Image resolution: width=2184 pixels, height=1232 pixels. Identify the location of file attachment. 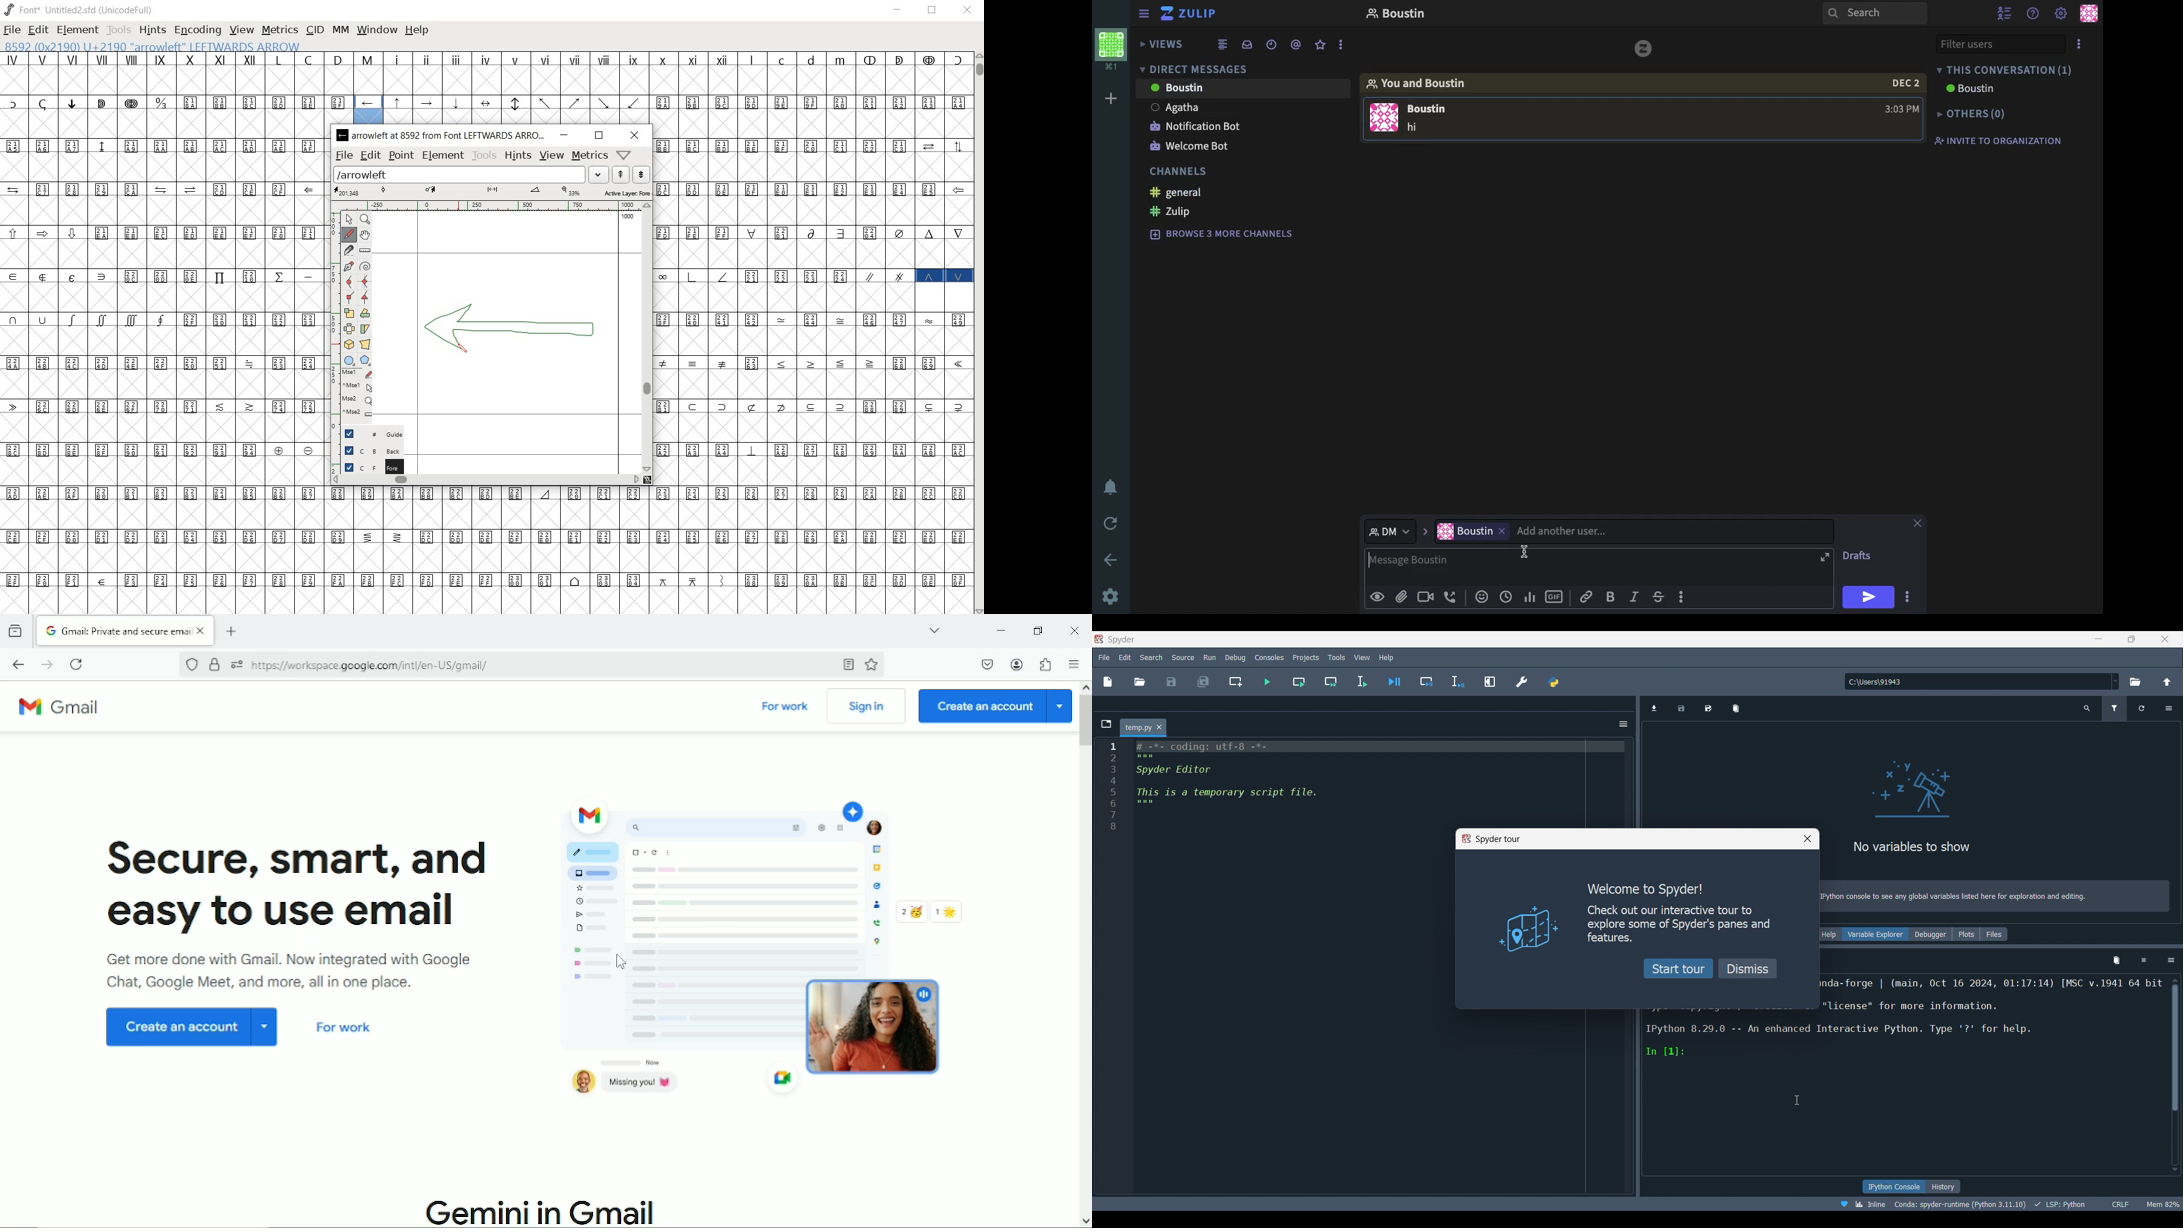
(1401, 596).